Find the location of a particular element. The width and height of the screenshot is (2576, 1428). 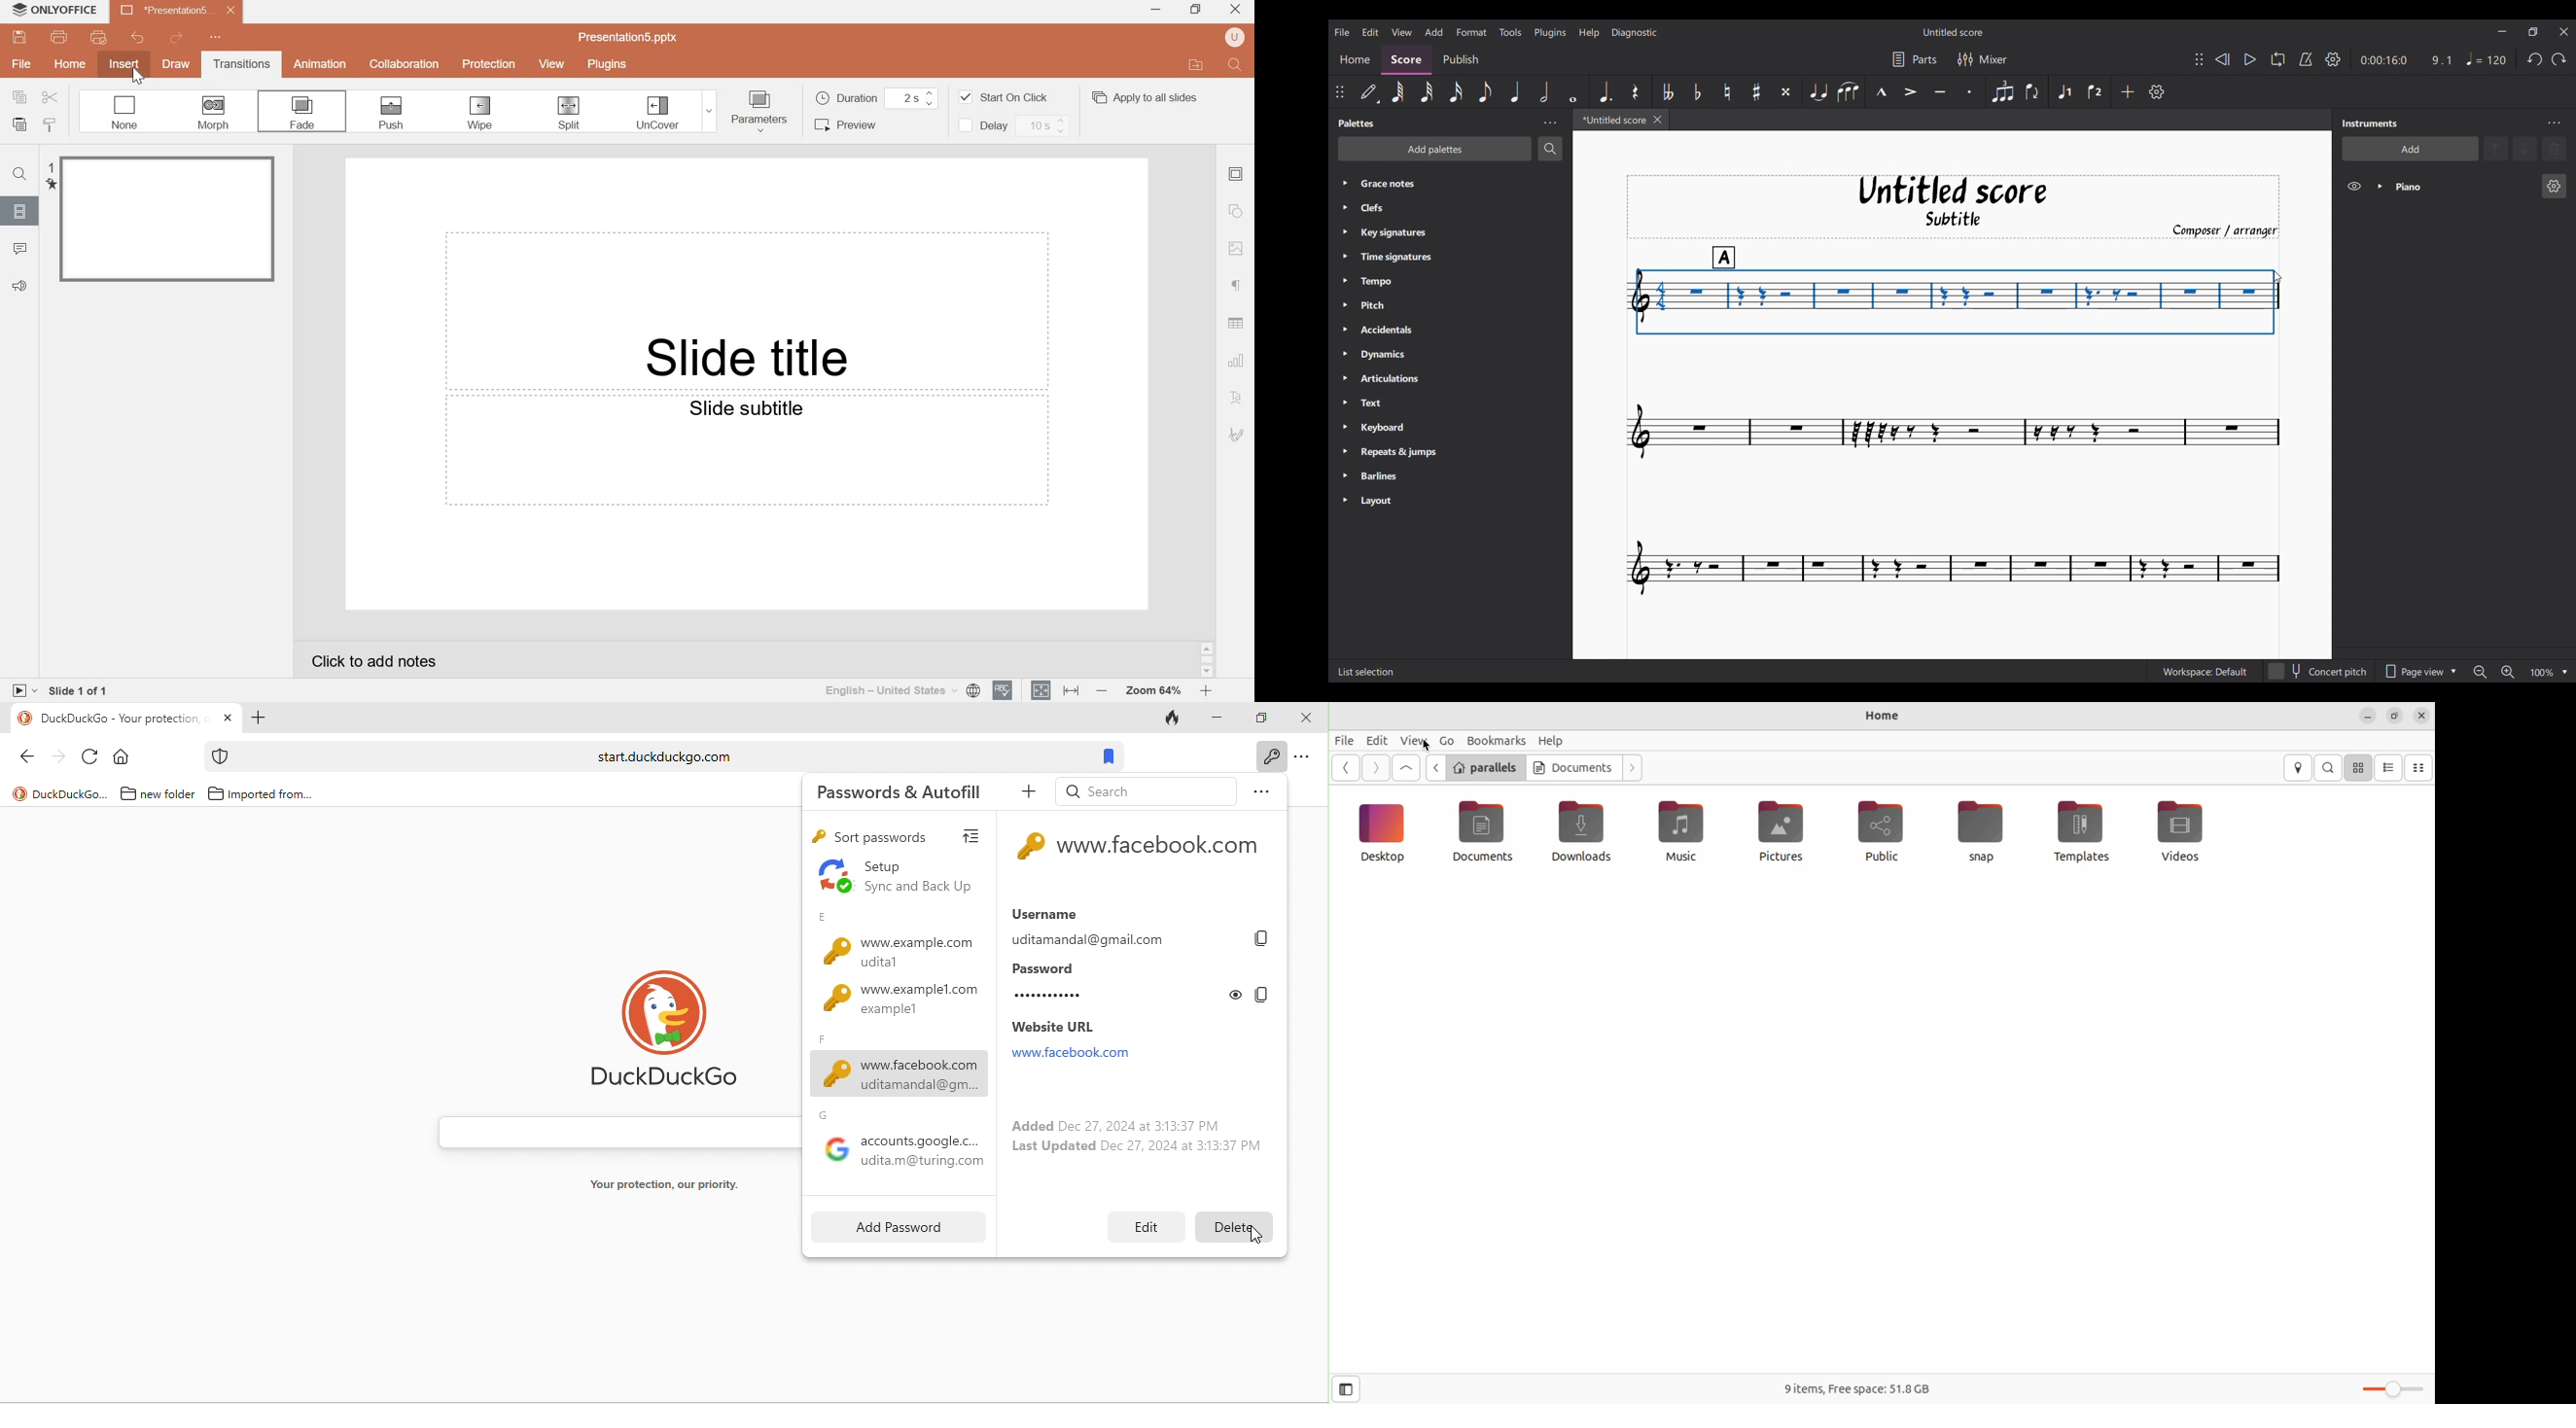

select document language is located at coordinates (903, 690).